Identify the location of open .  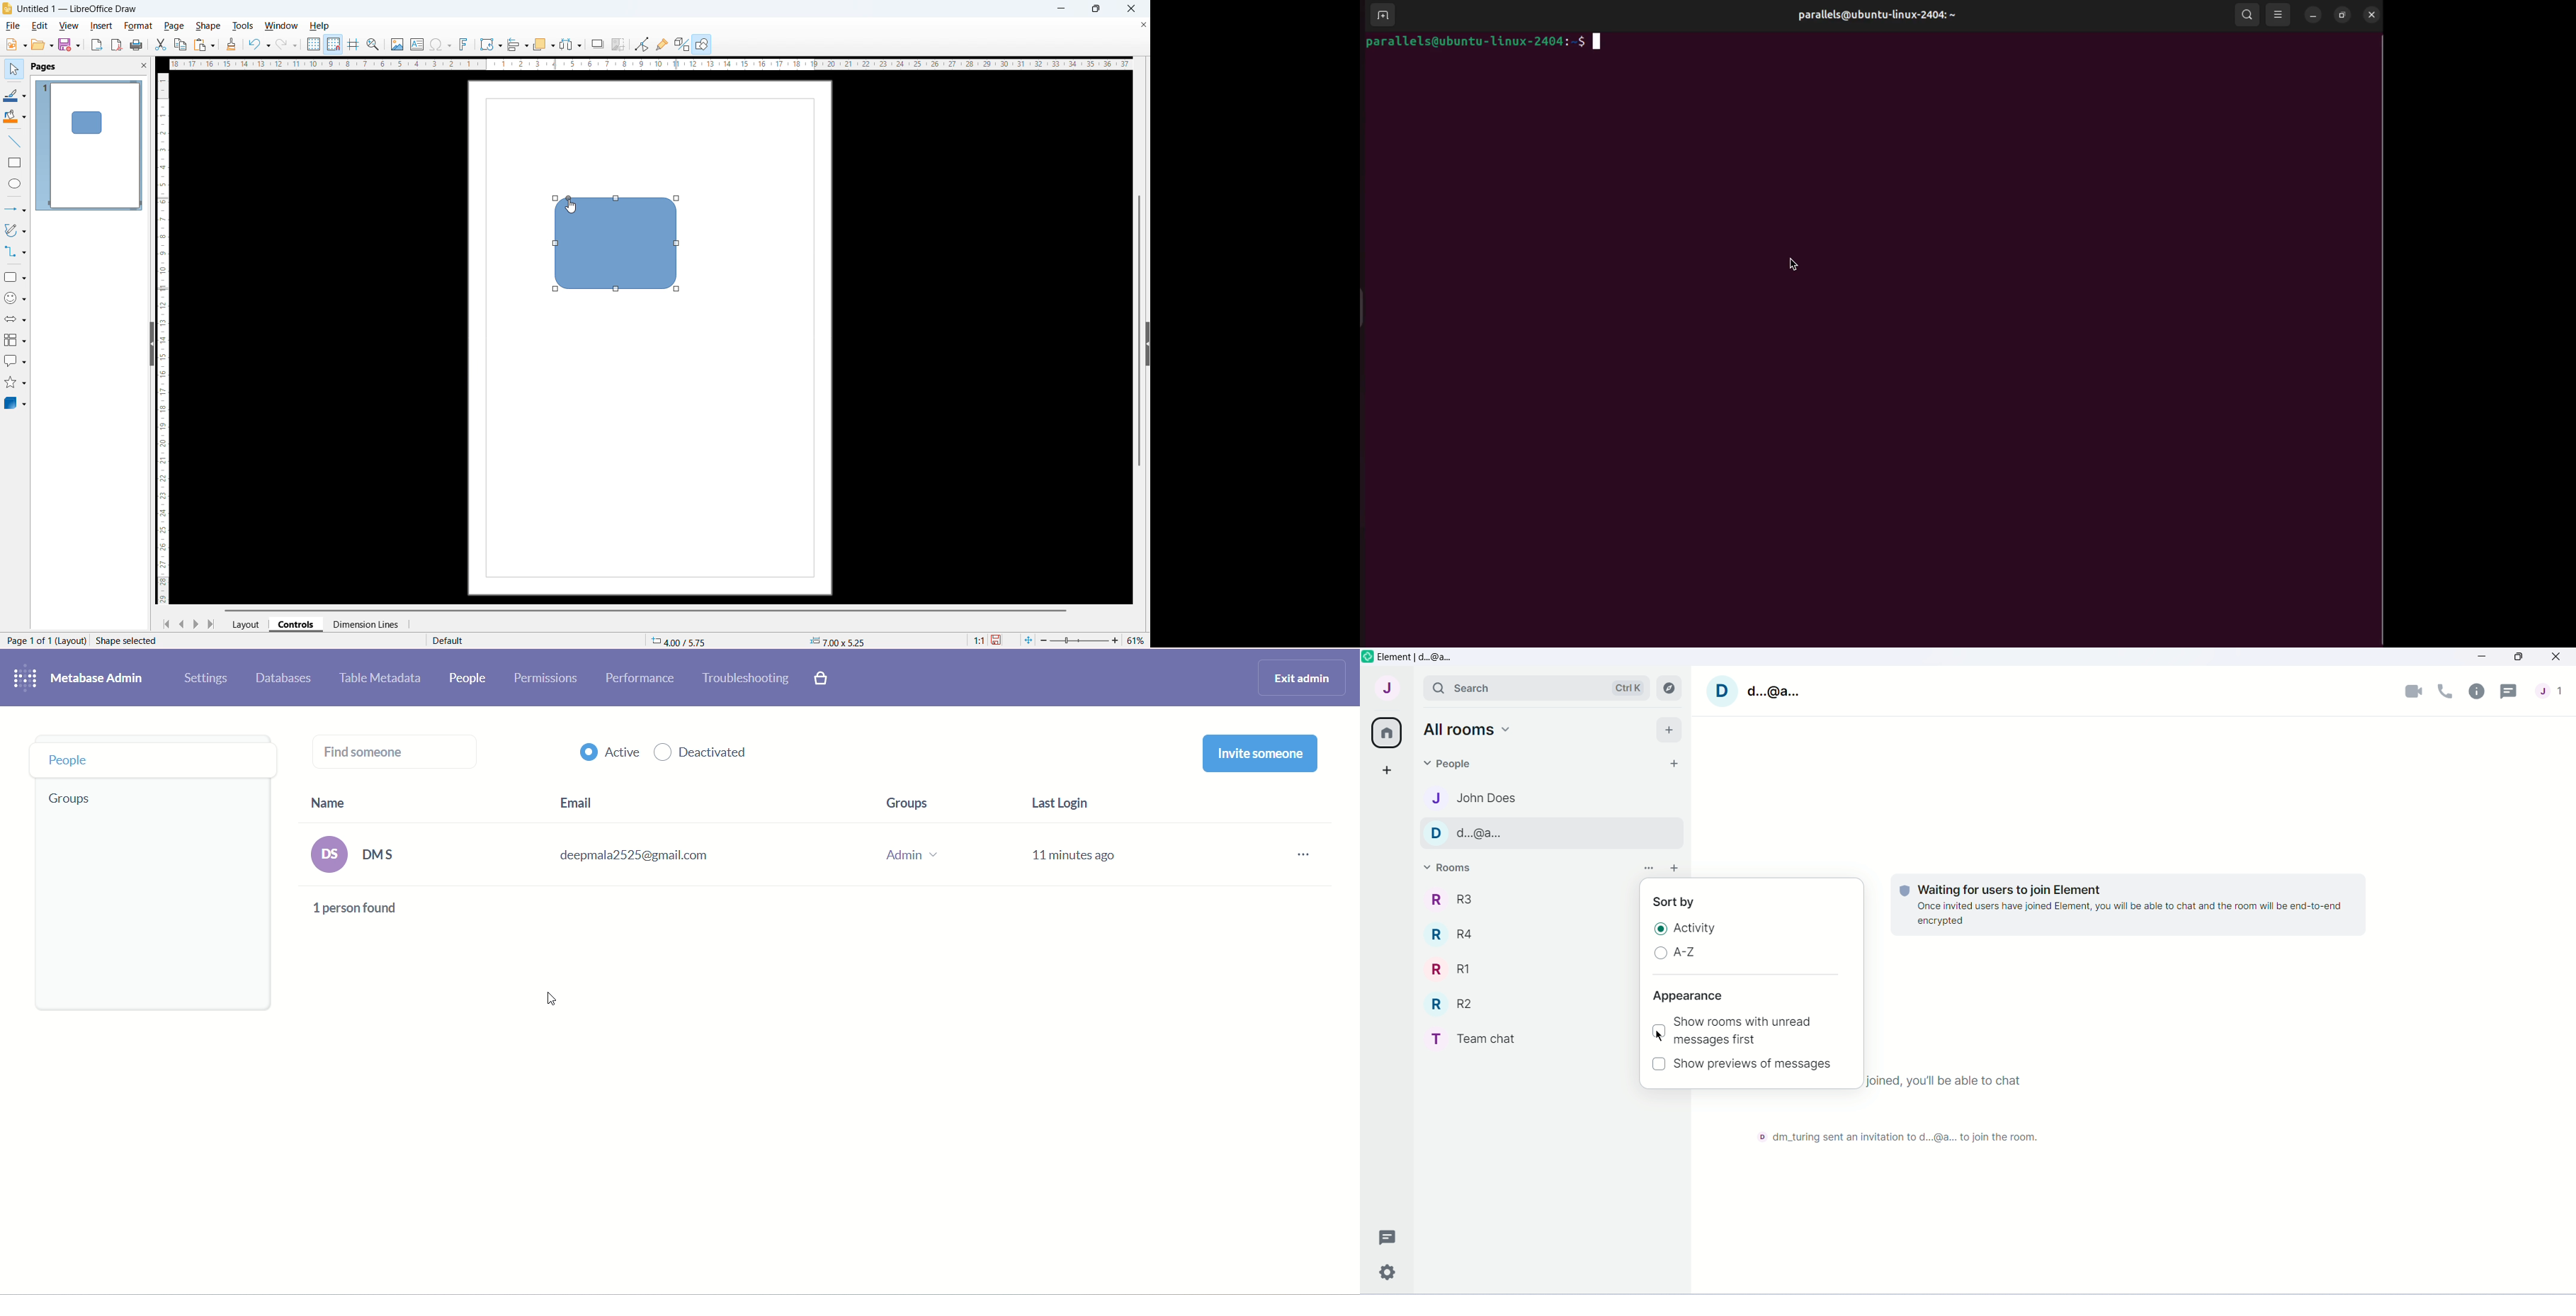
(43, 44).